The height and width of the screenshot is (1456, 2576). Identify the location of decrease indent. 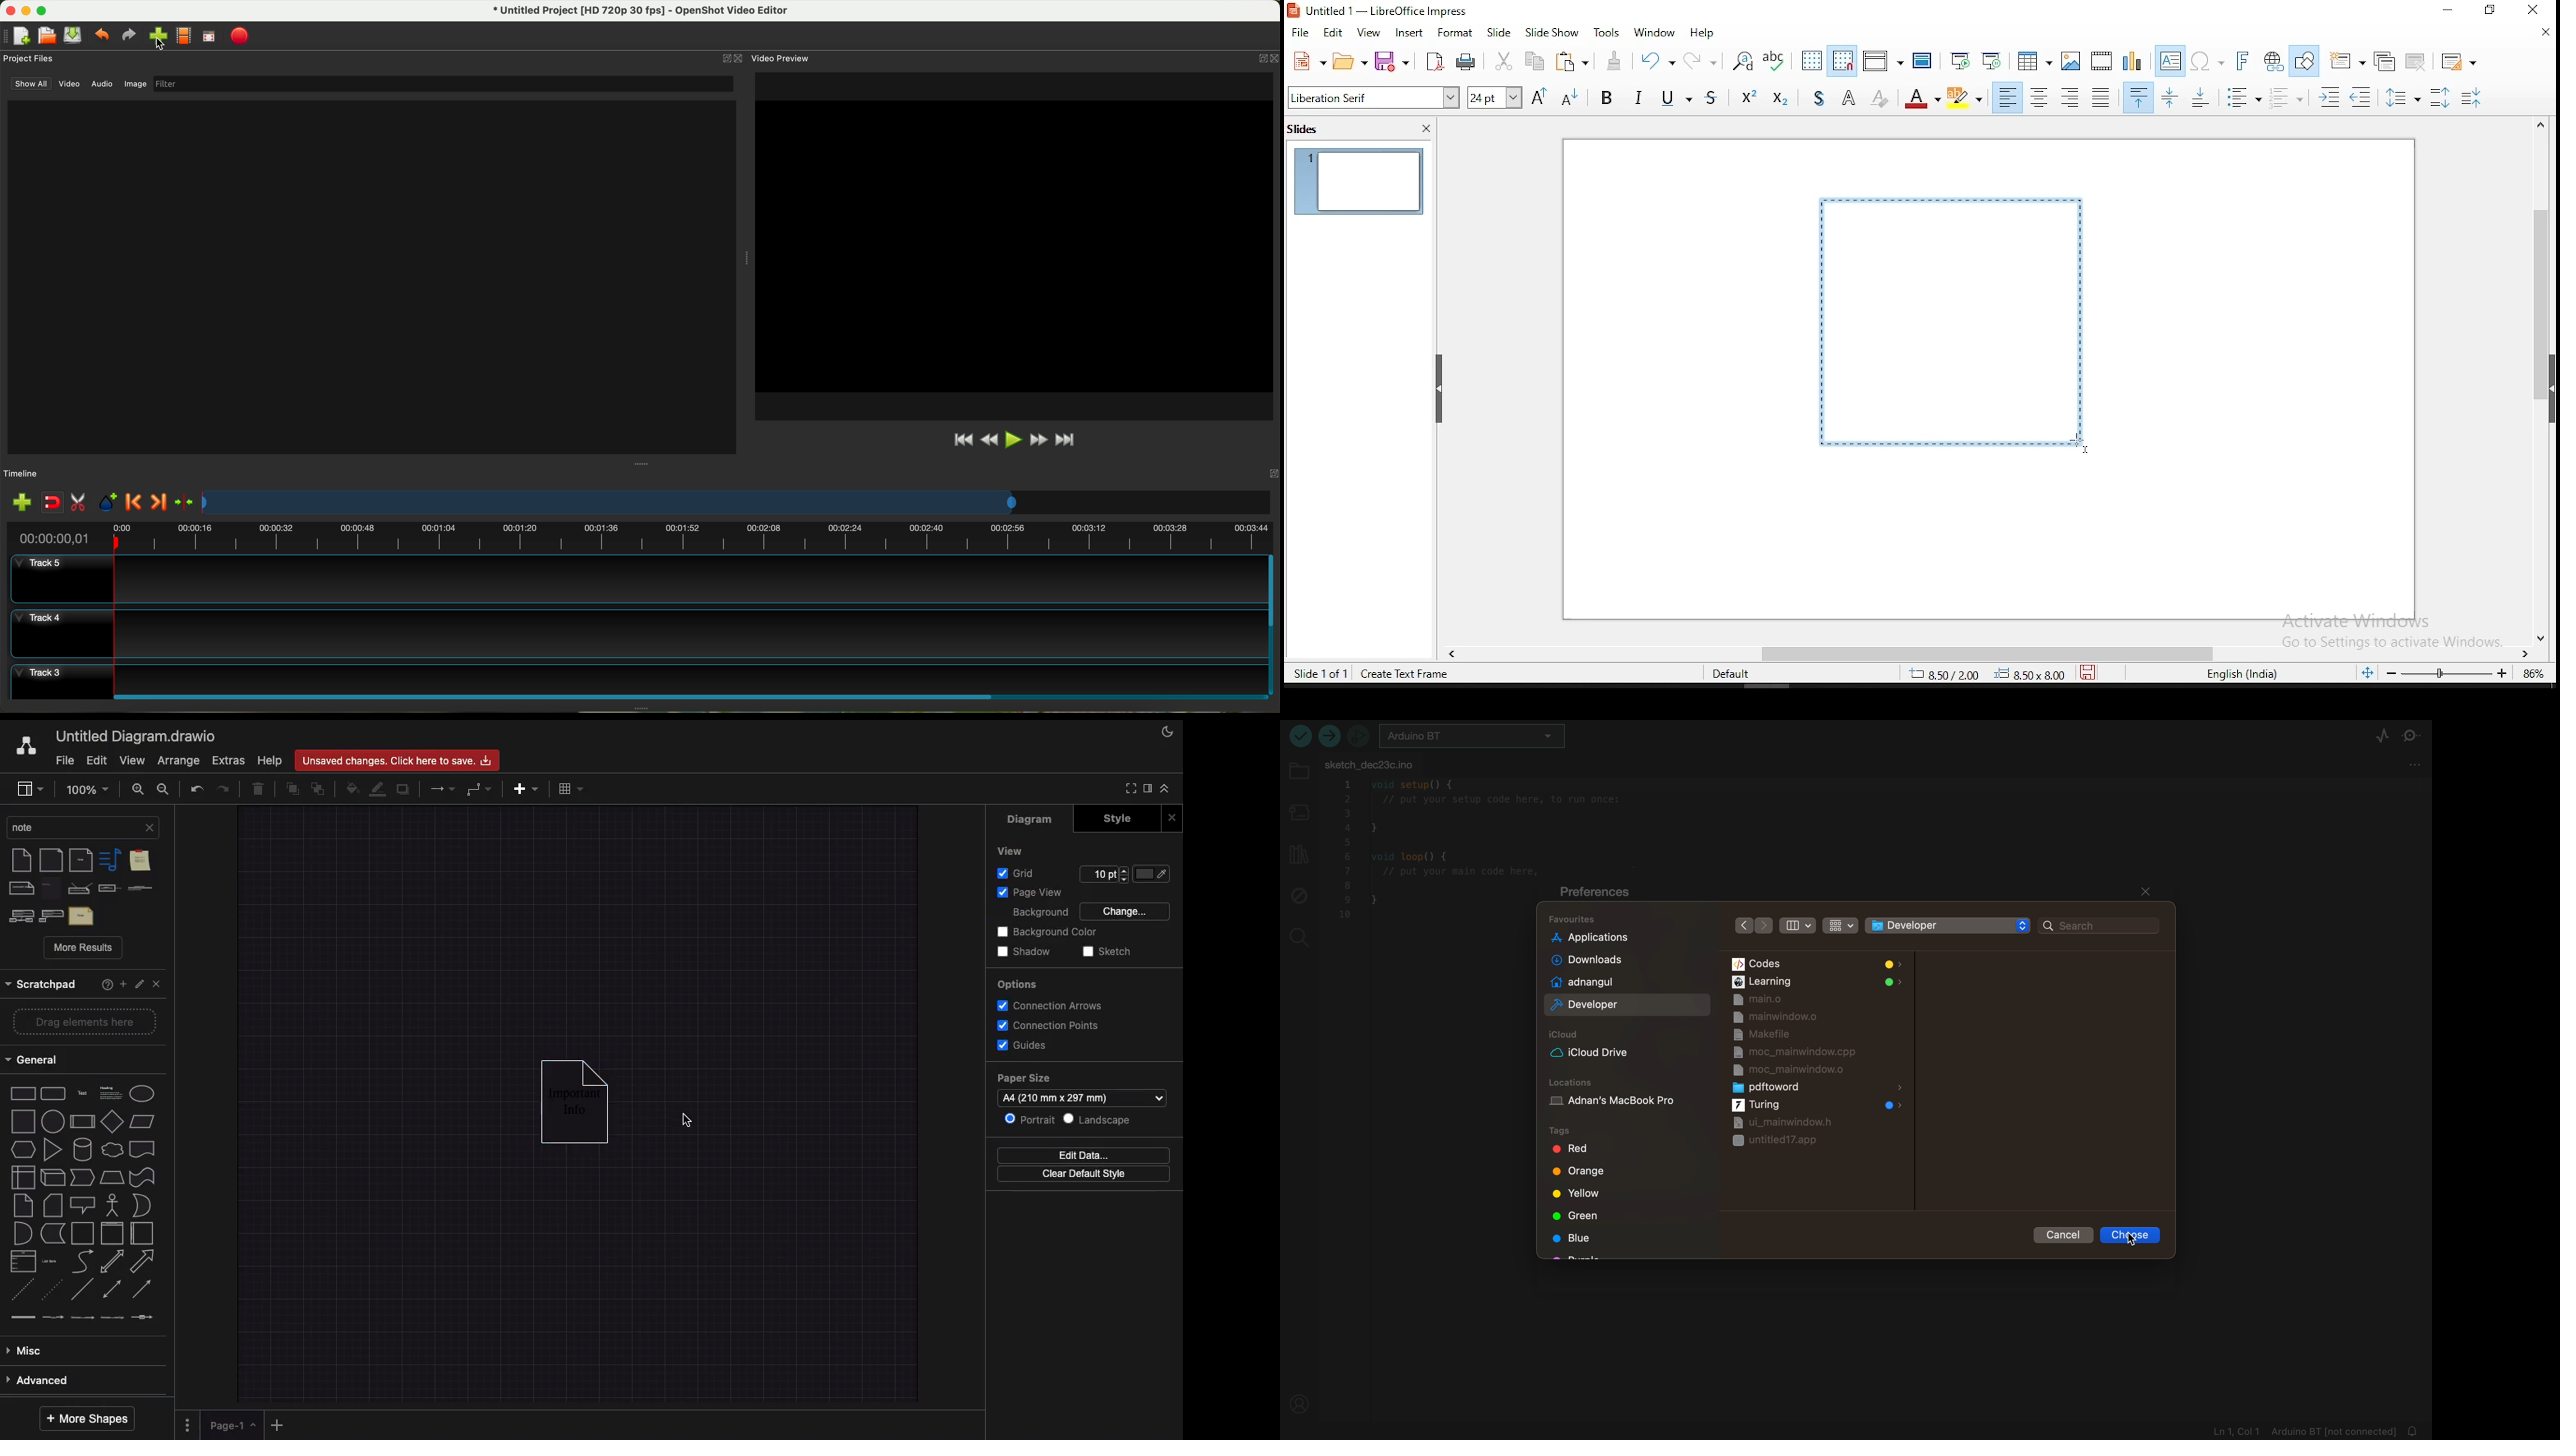
(2362, 98).